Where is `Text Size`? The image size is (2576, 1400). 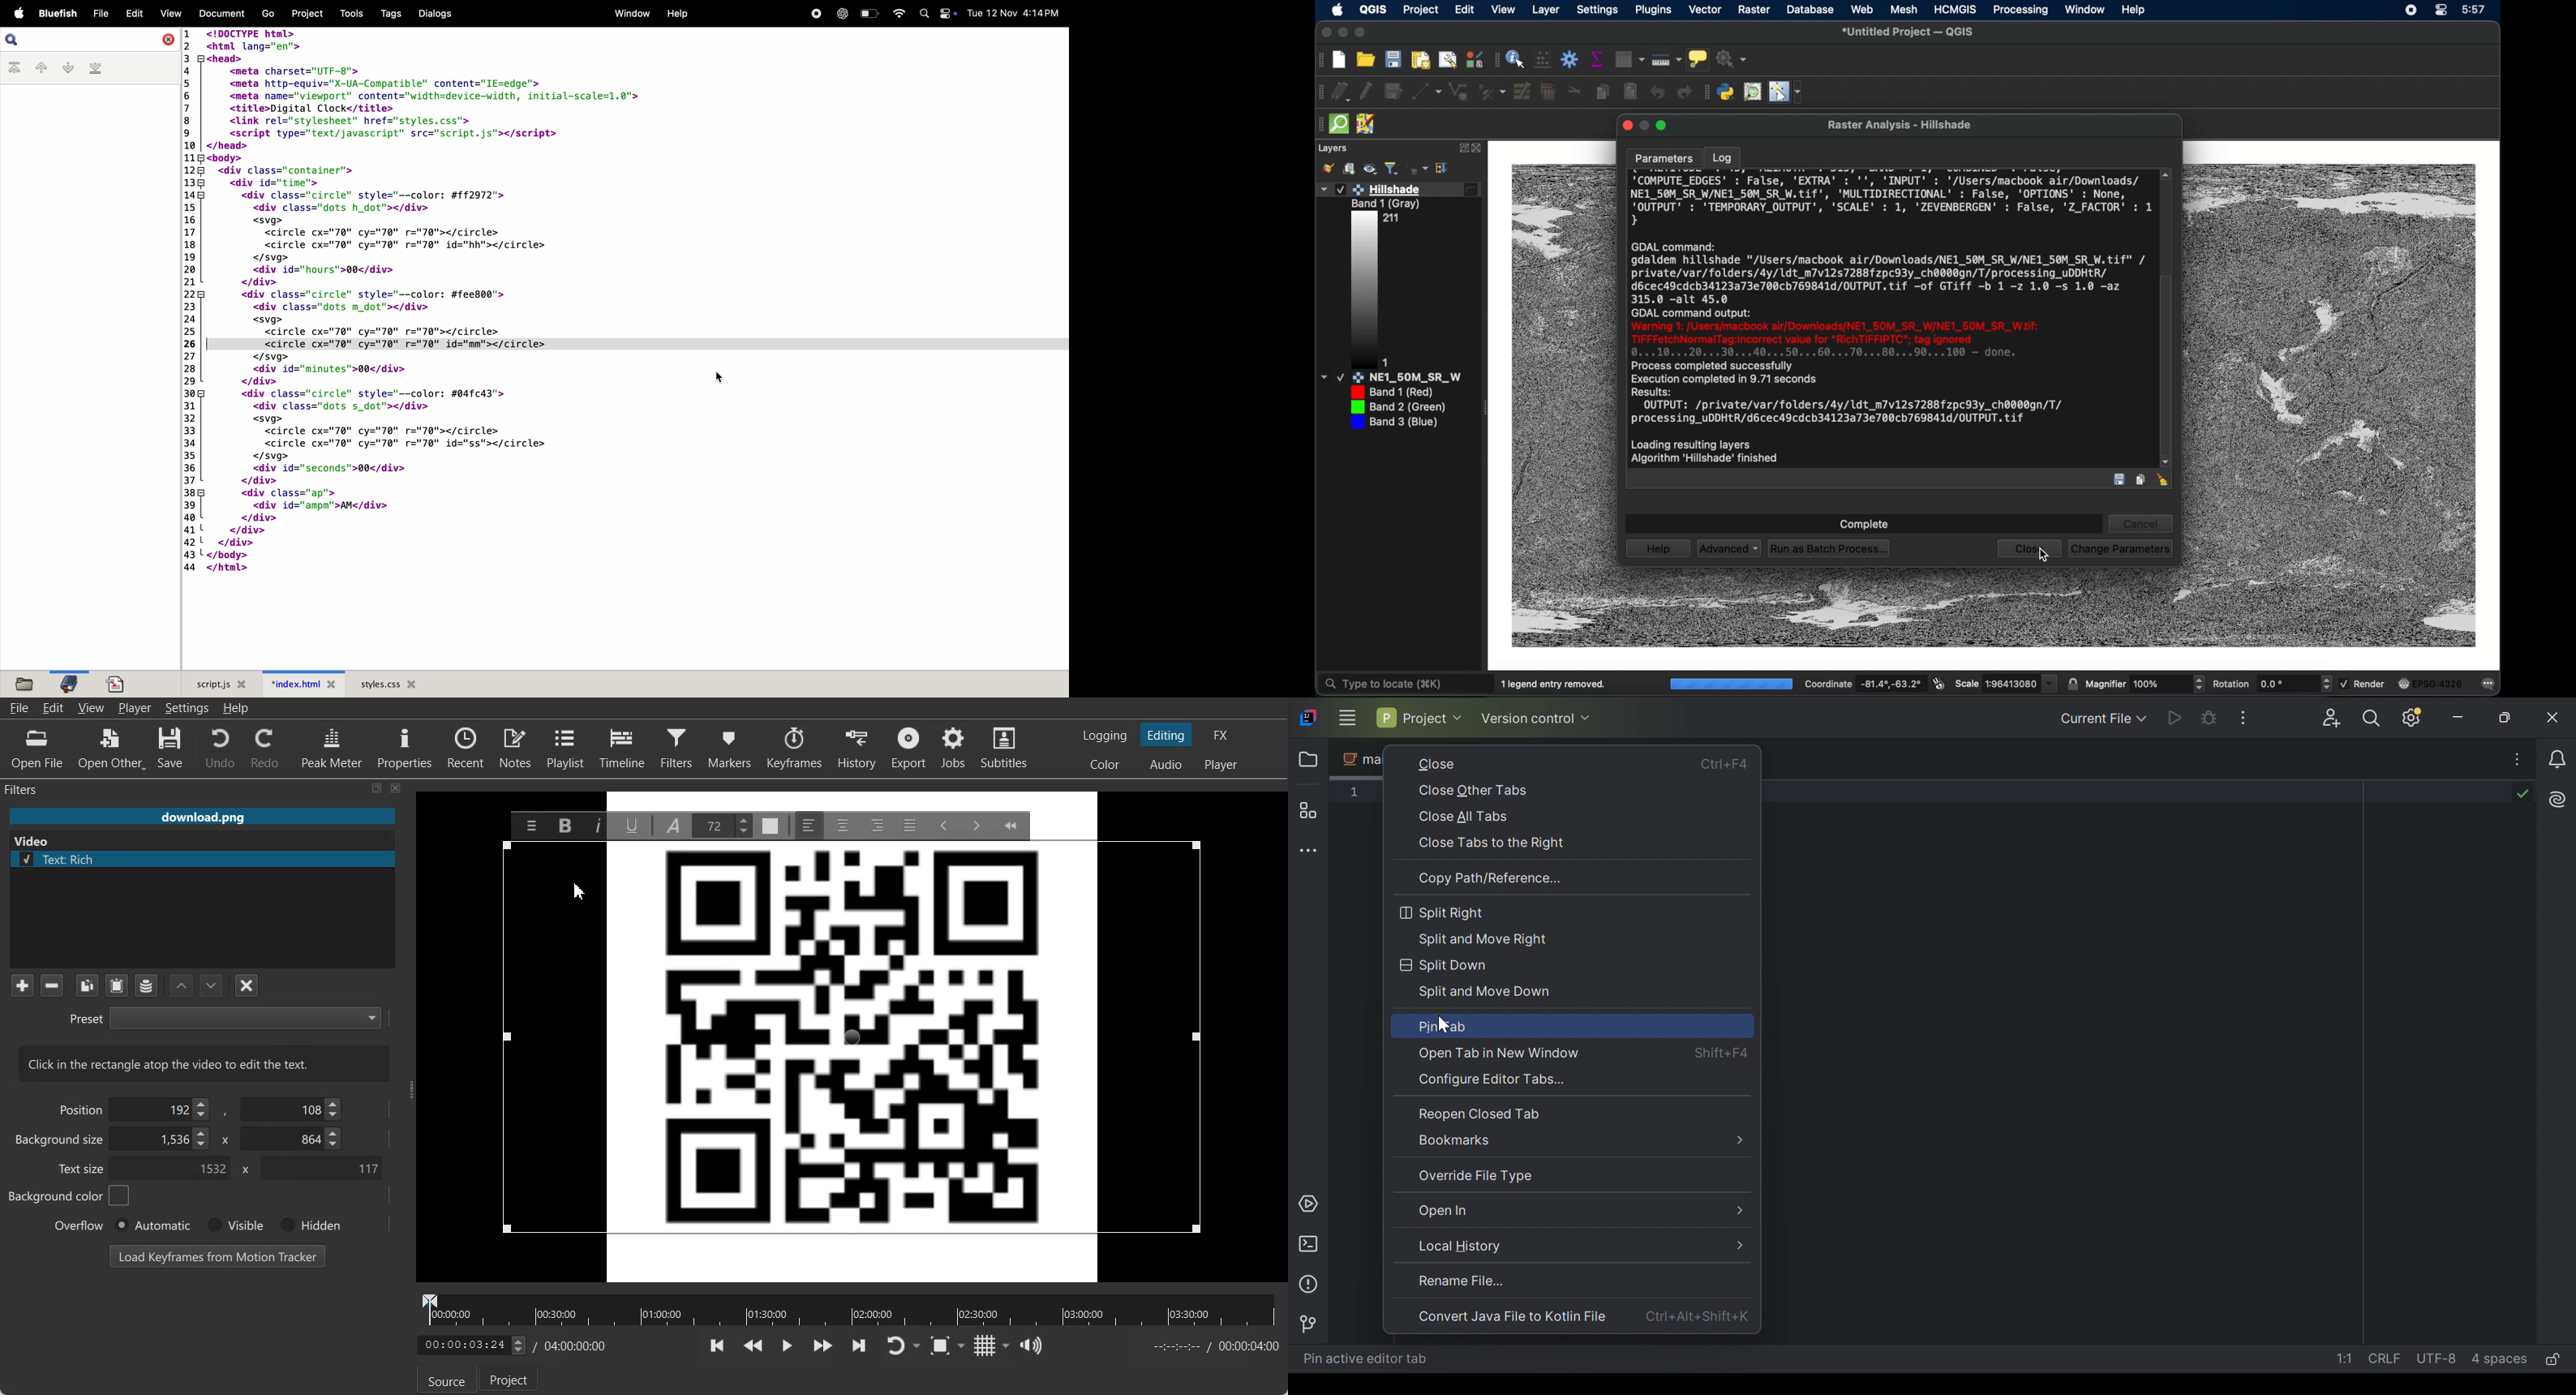 Text Size is located at coordinates (721, 826).